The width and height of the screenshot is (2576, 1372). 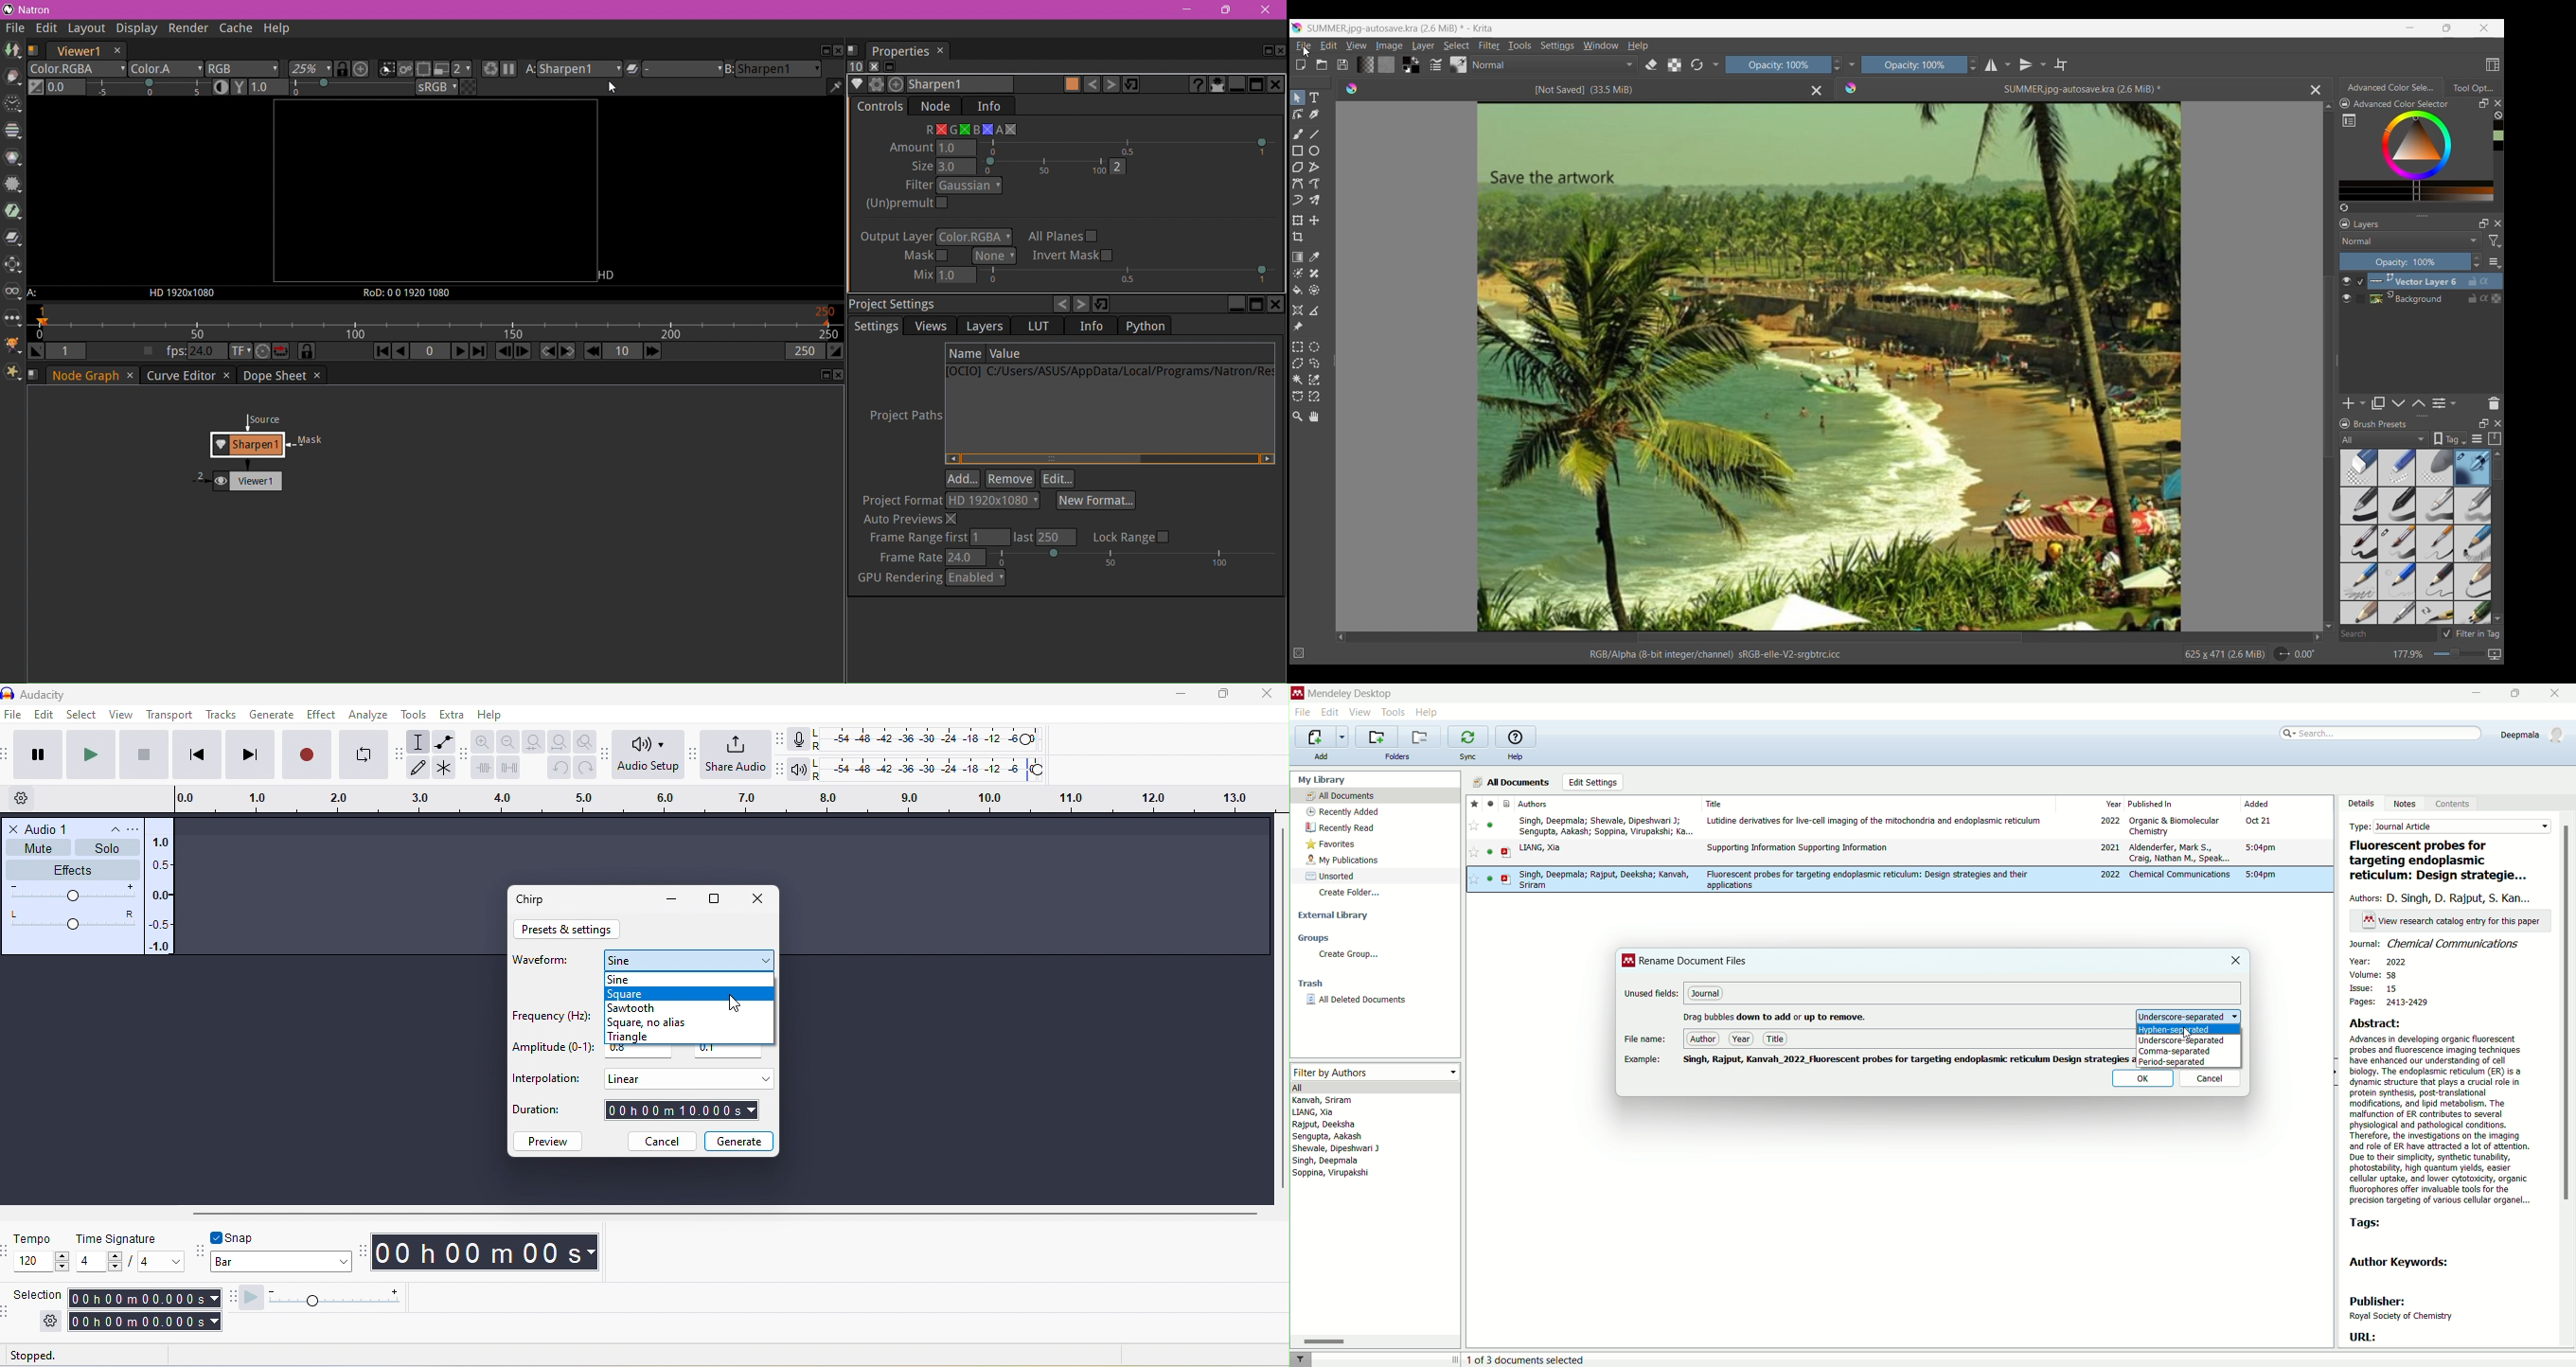 I want to click on draw tool, so click(x=418, y=768).